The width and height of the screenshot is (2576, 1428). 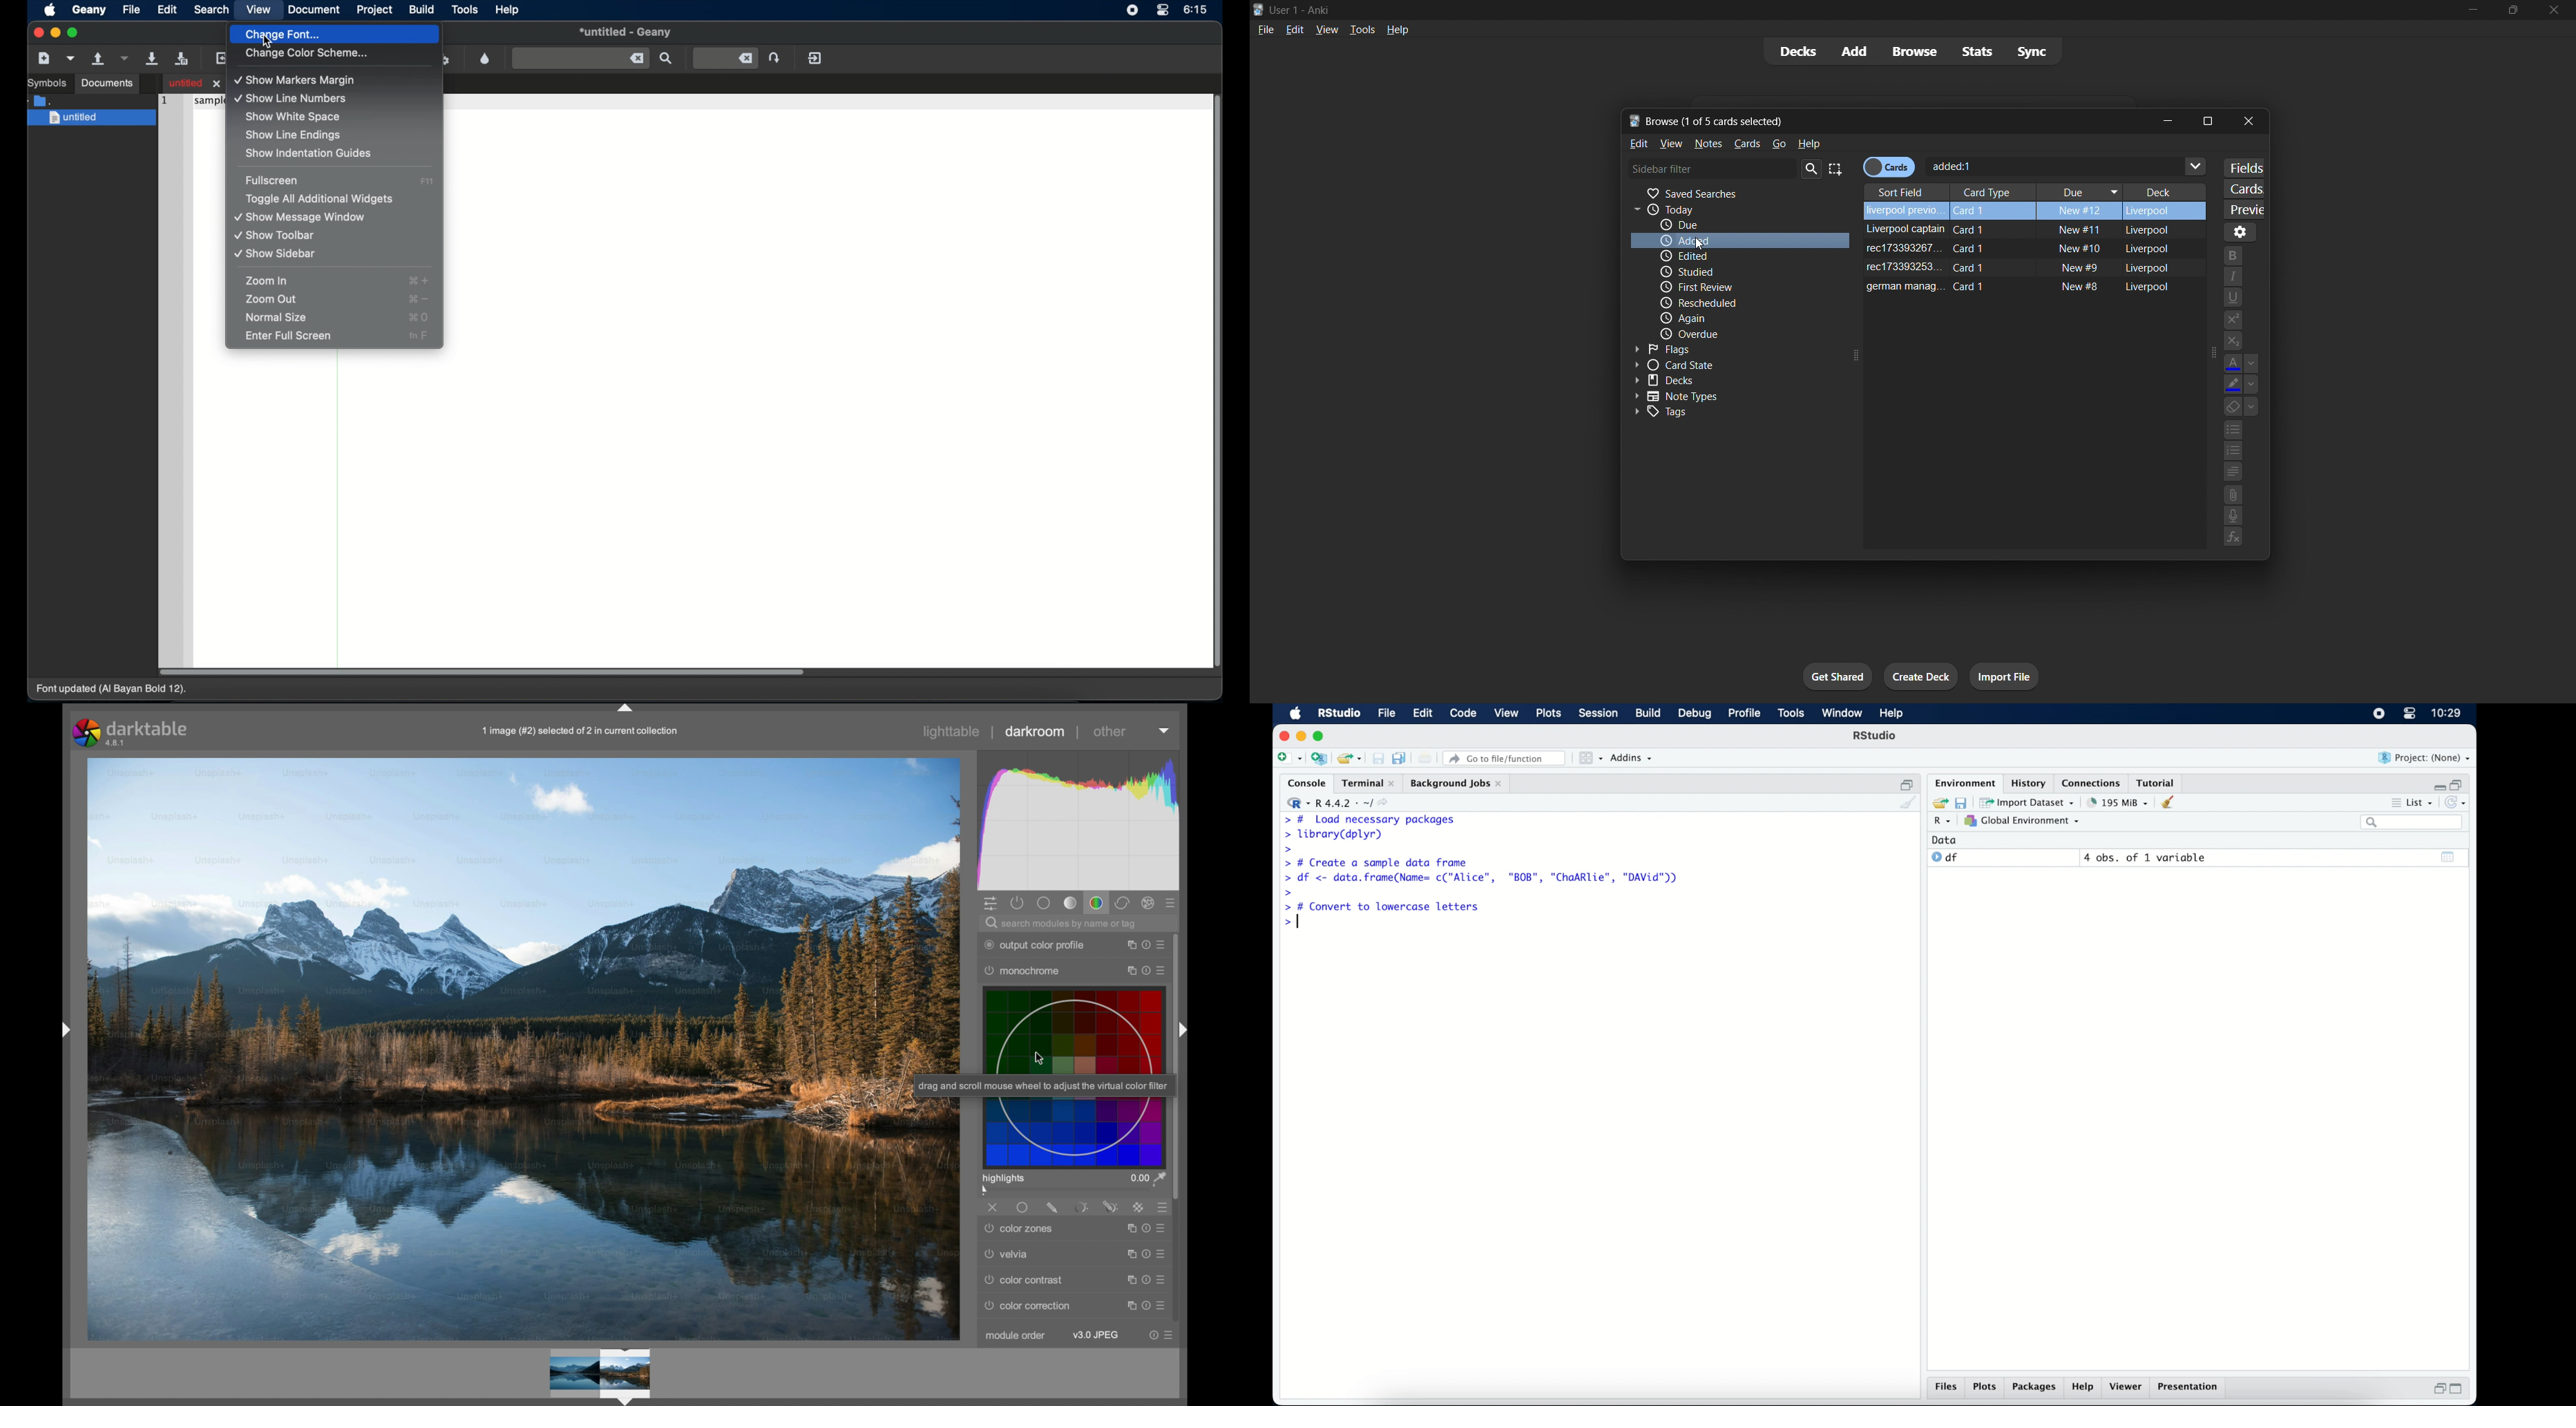 I want to click on presets, so click(x=1165, y=970).